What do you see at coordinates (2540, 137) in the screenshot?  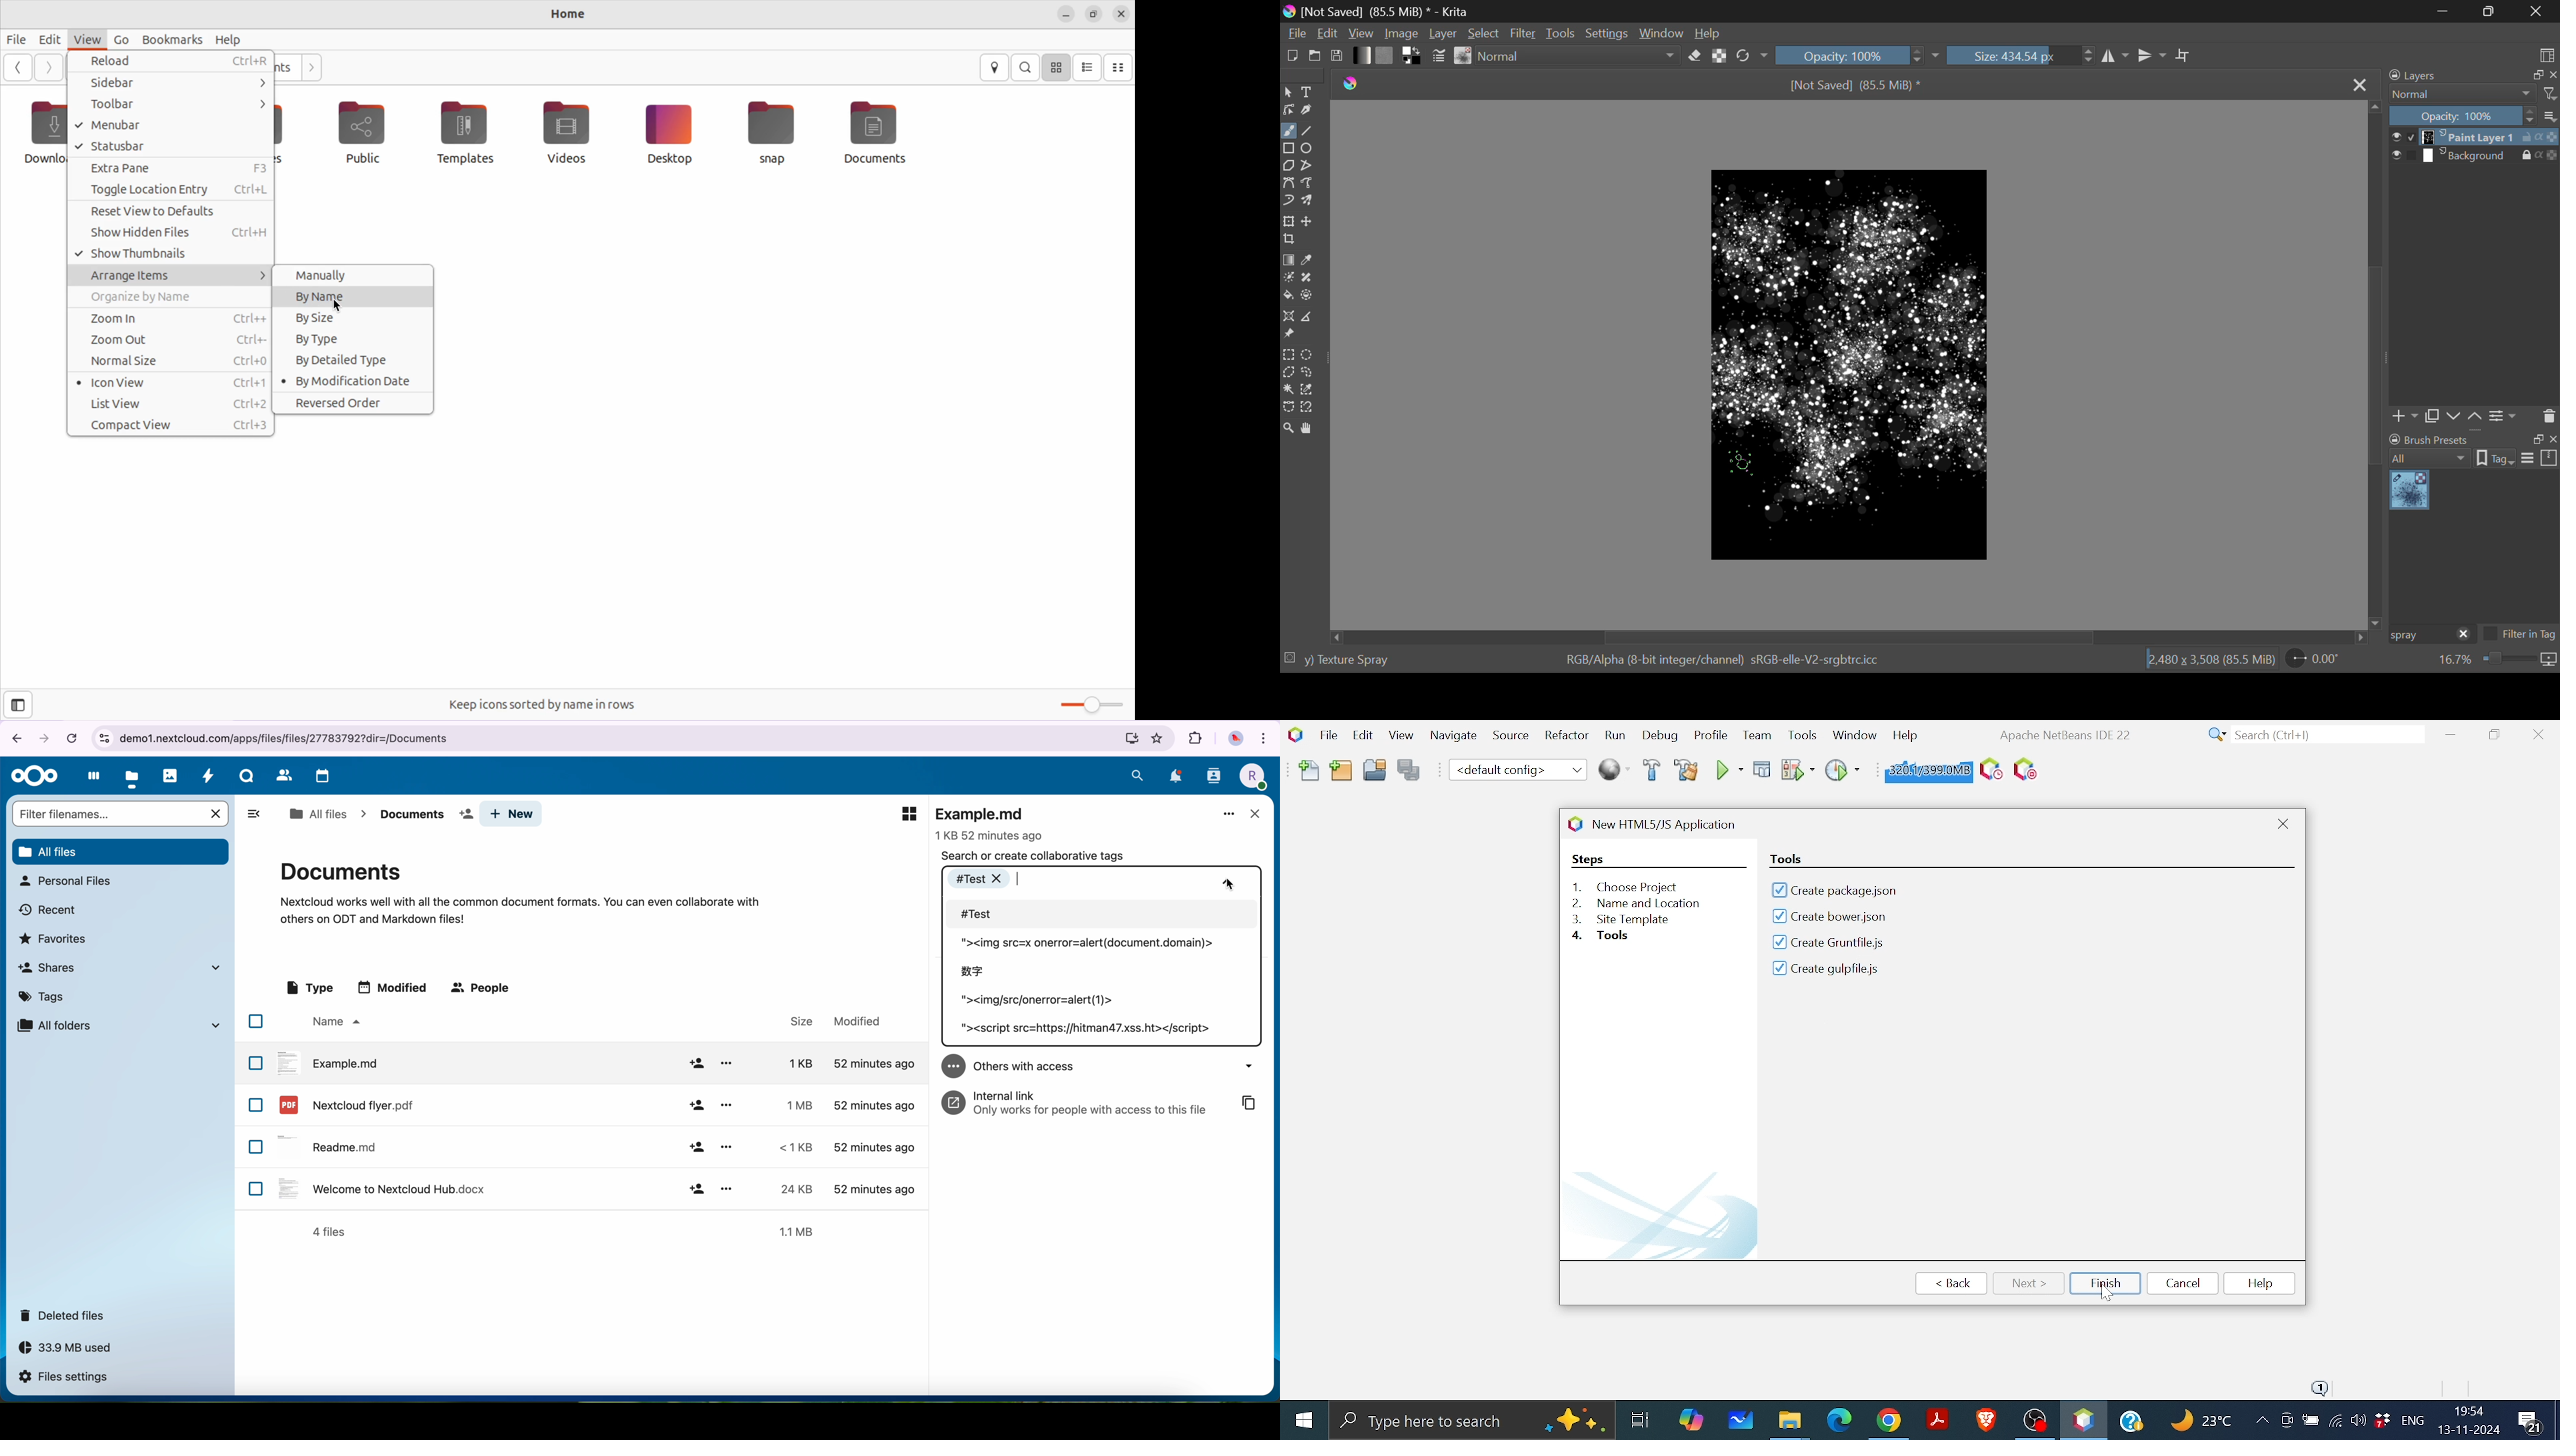 I see `actions` at bounding box center [2540, 137].